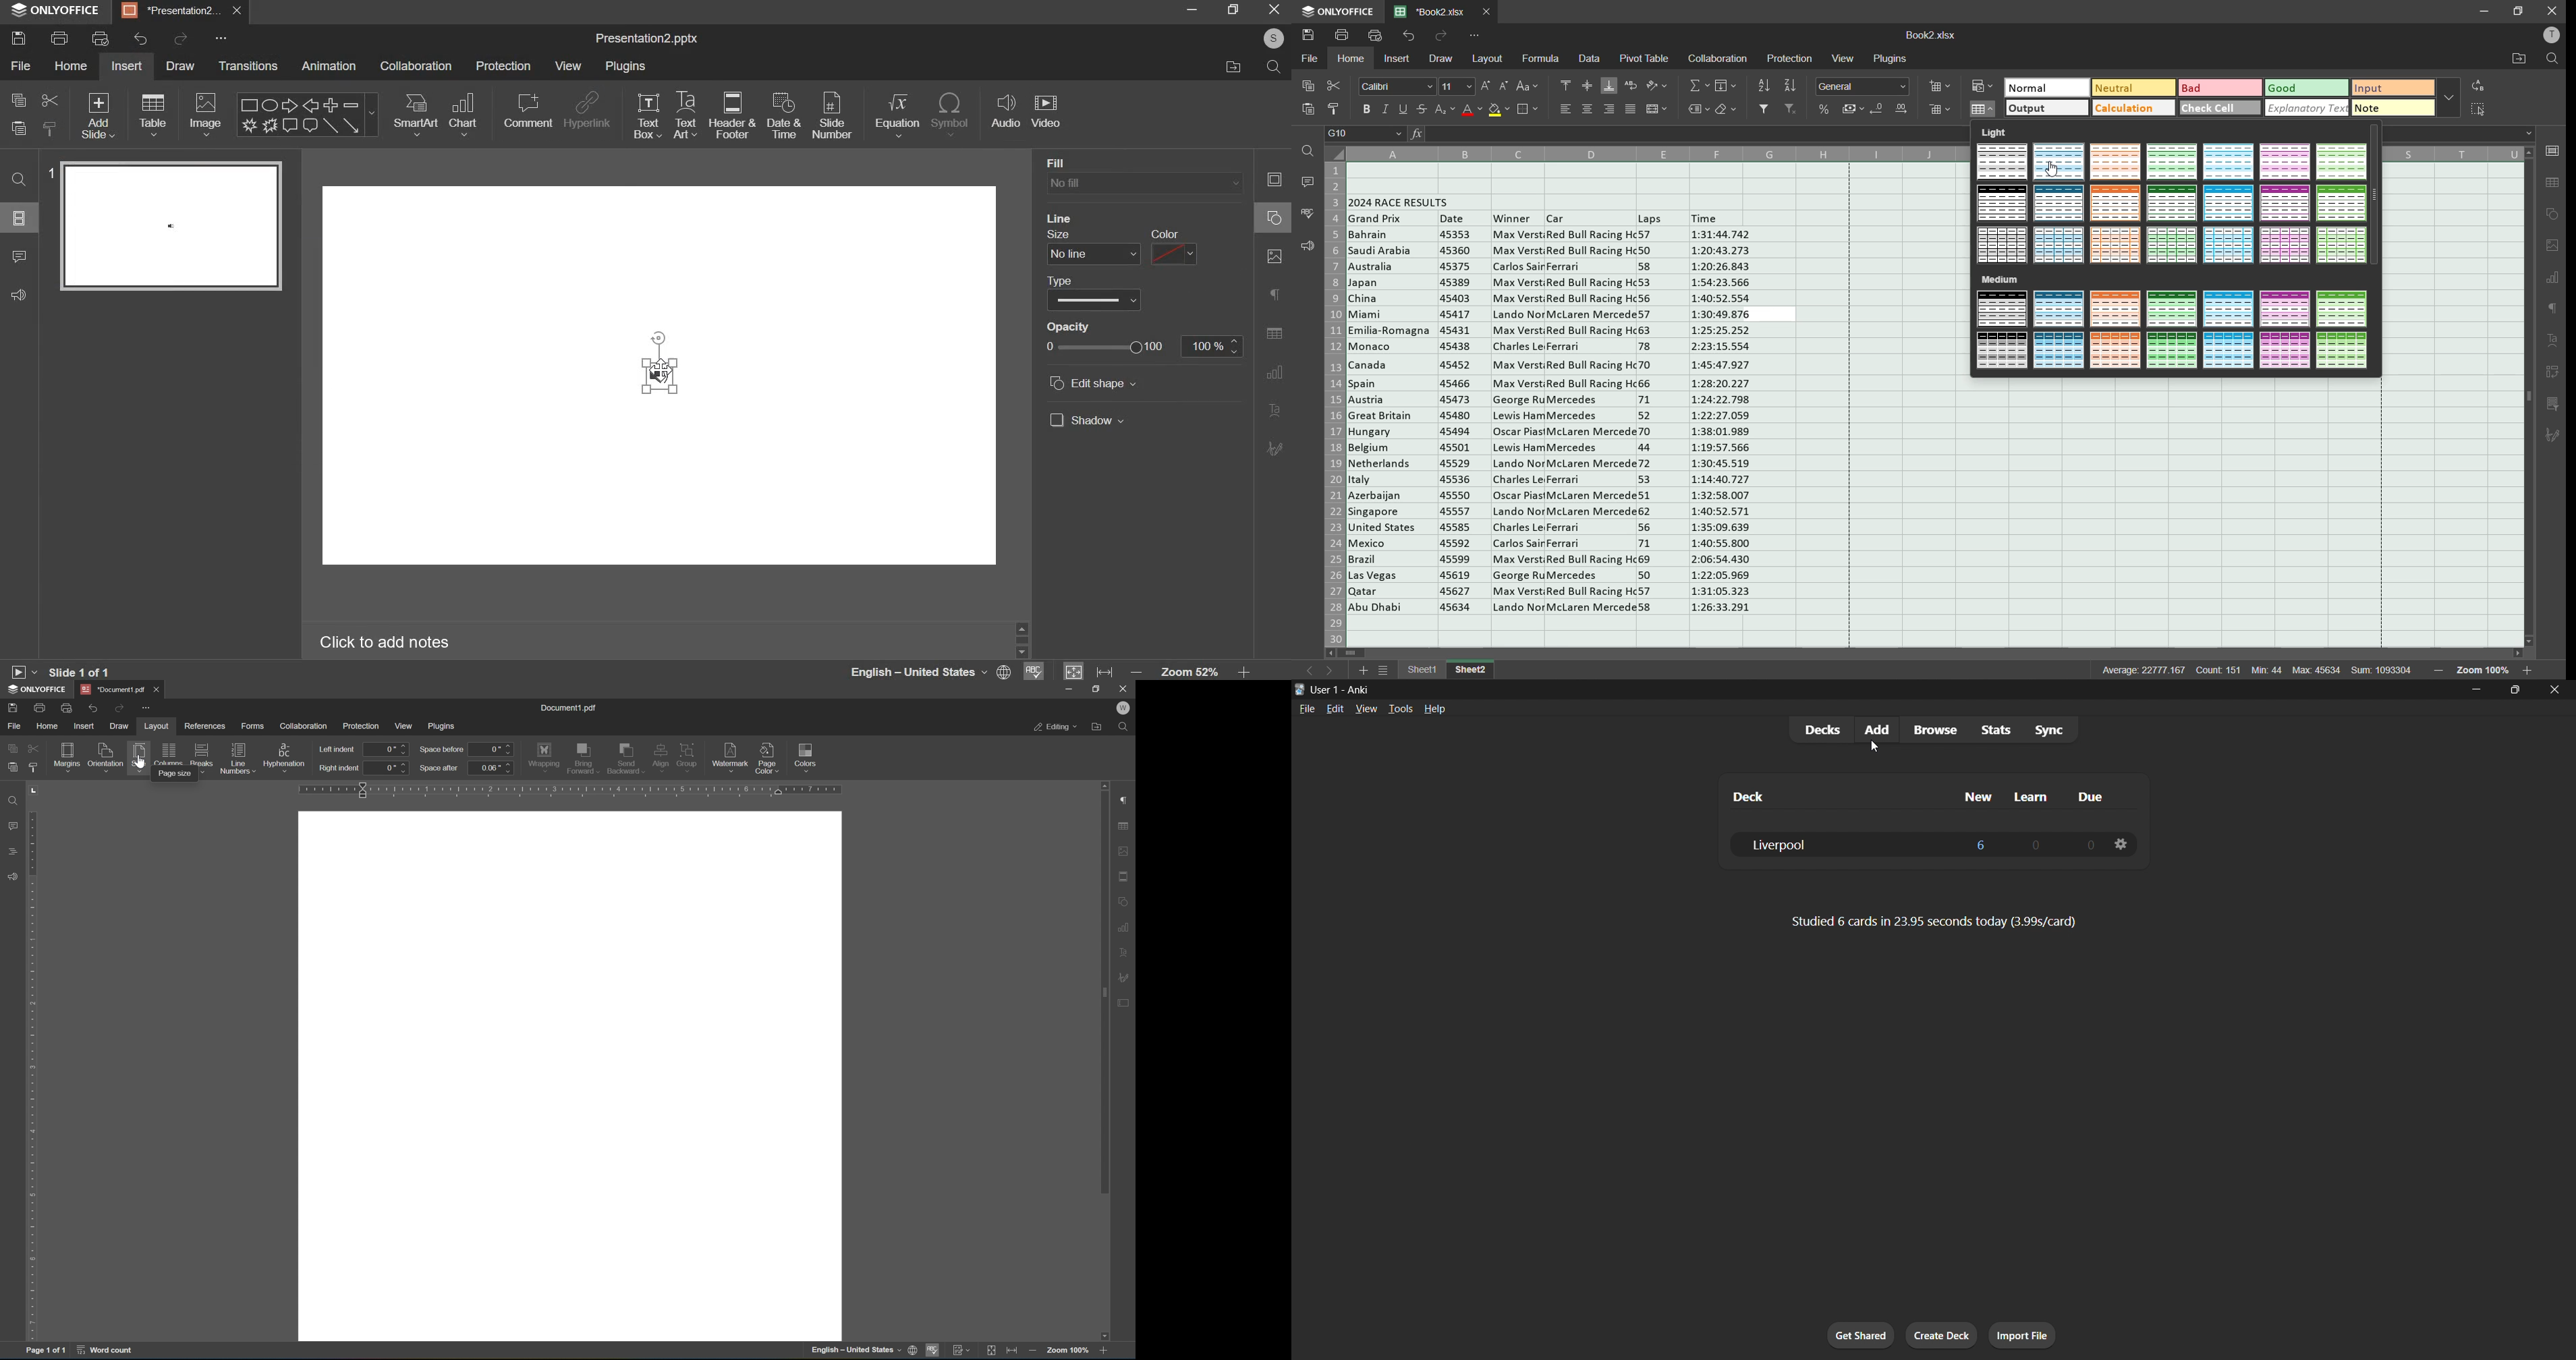 This screenshot has height=1372, width=2576. Describe the element at coordinates (1275, 9) in the screenshot. I see `exit` at that location.